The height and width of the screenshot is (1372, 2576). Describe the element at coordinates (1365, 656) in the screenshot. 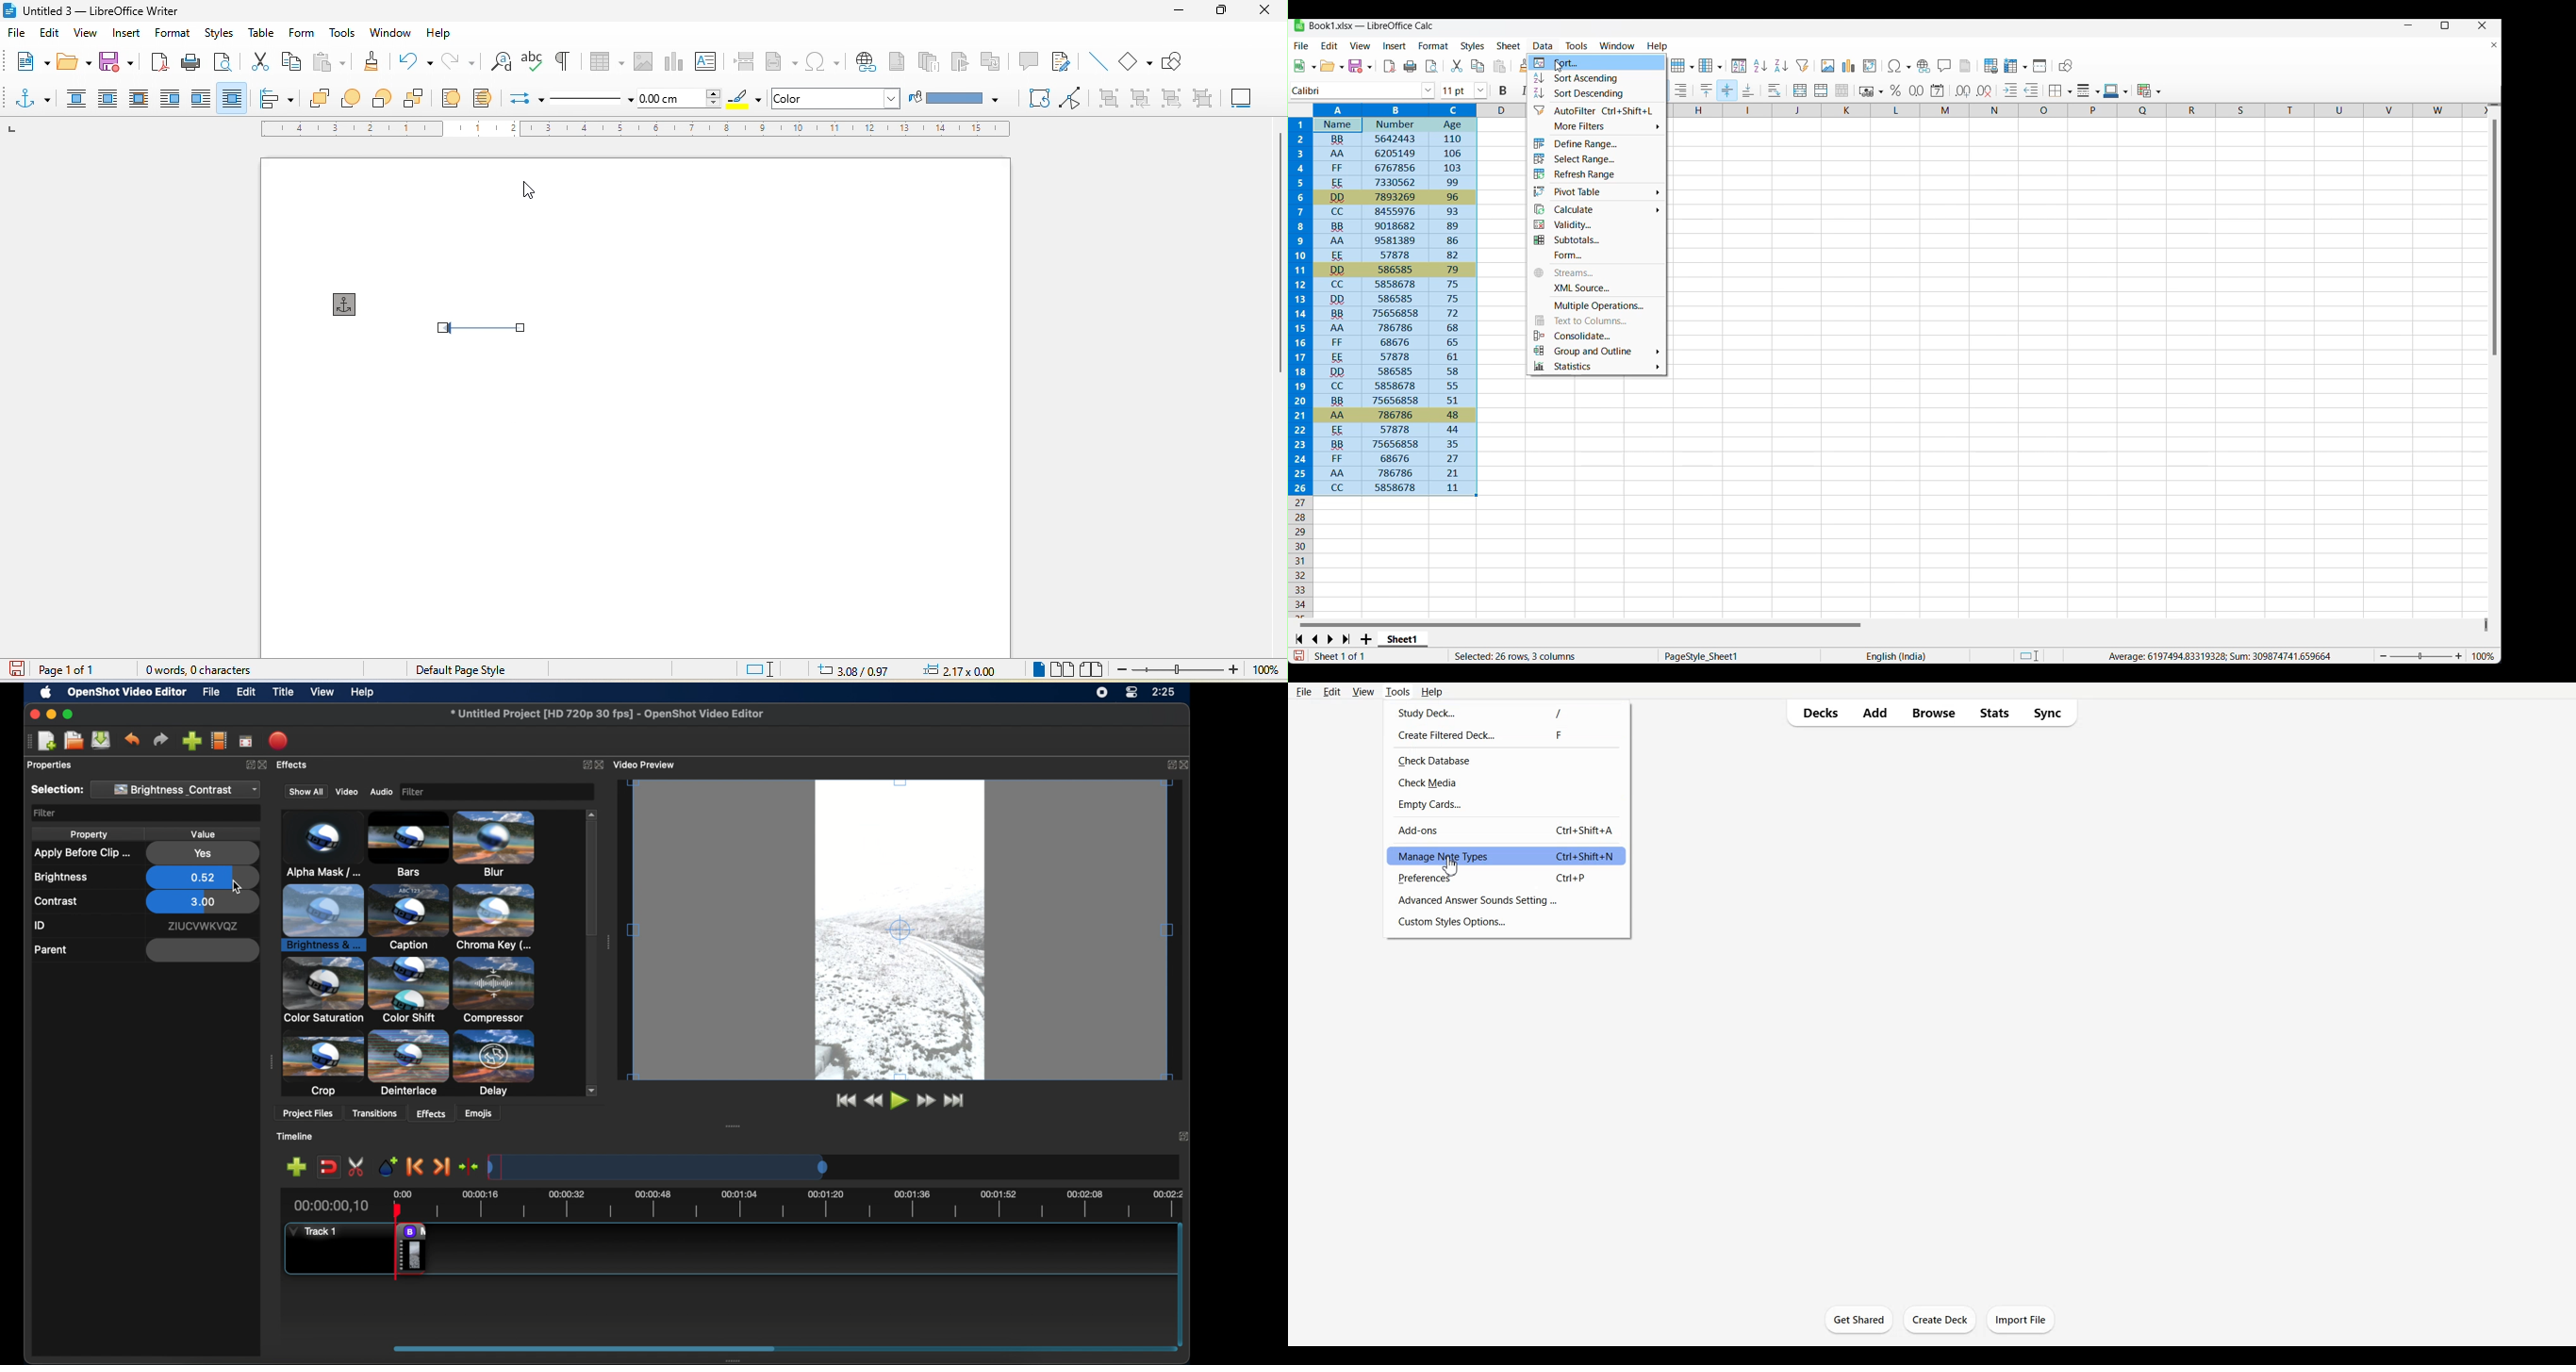

I see `Current sheet out of total number of sheet in the workbook` at that location.